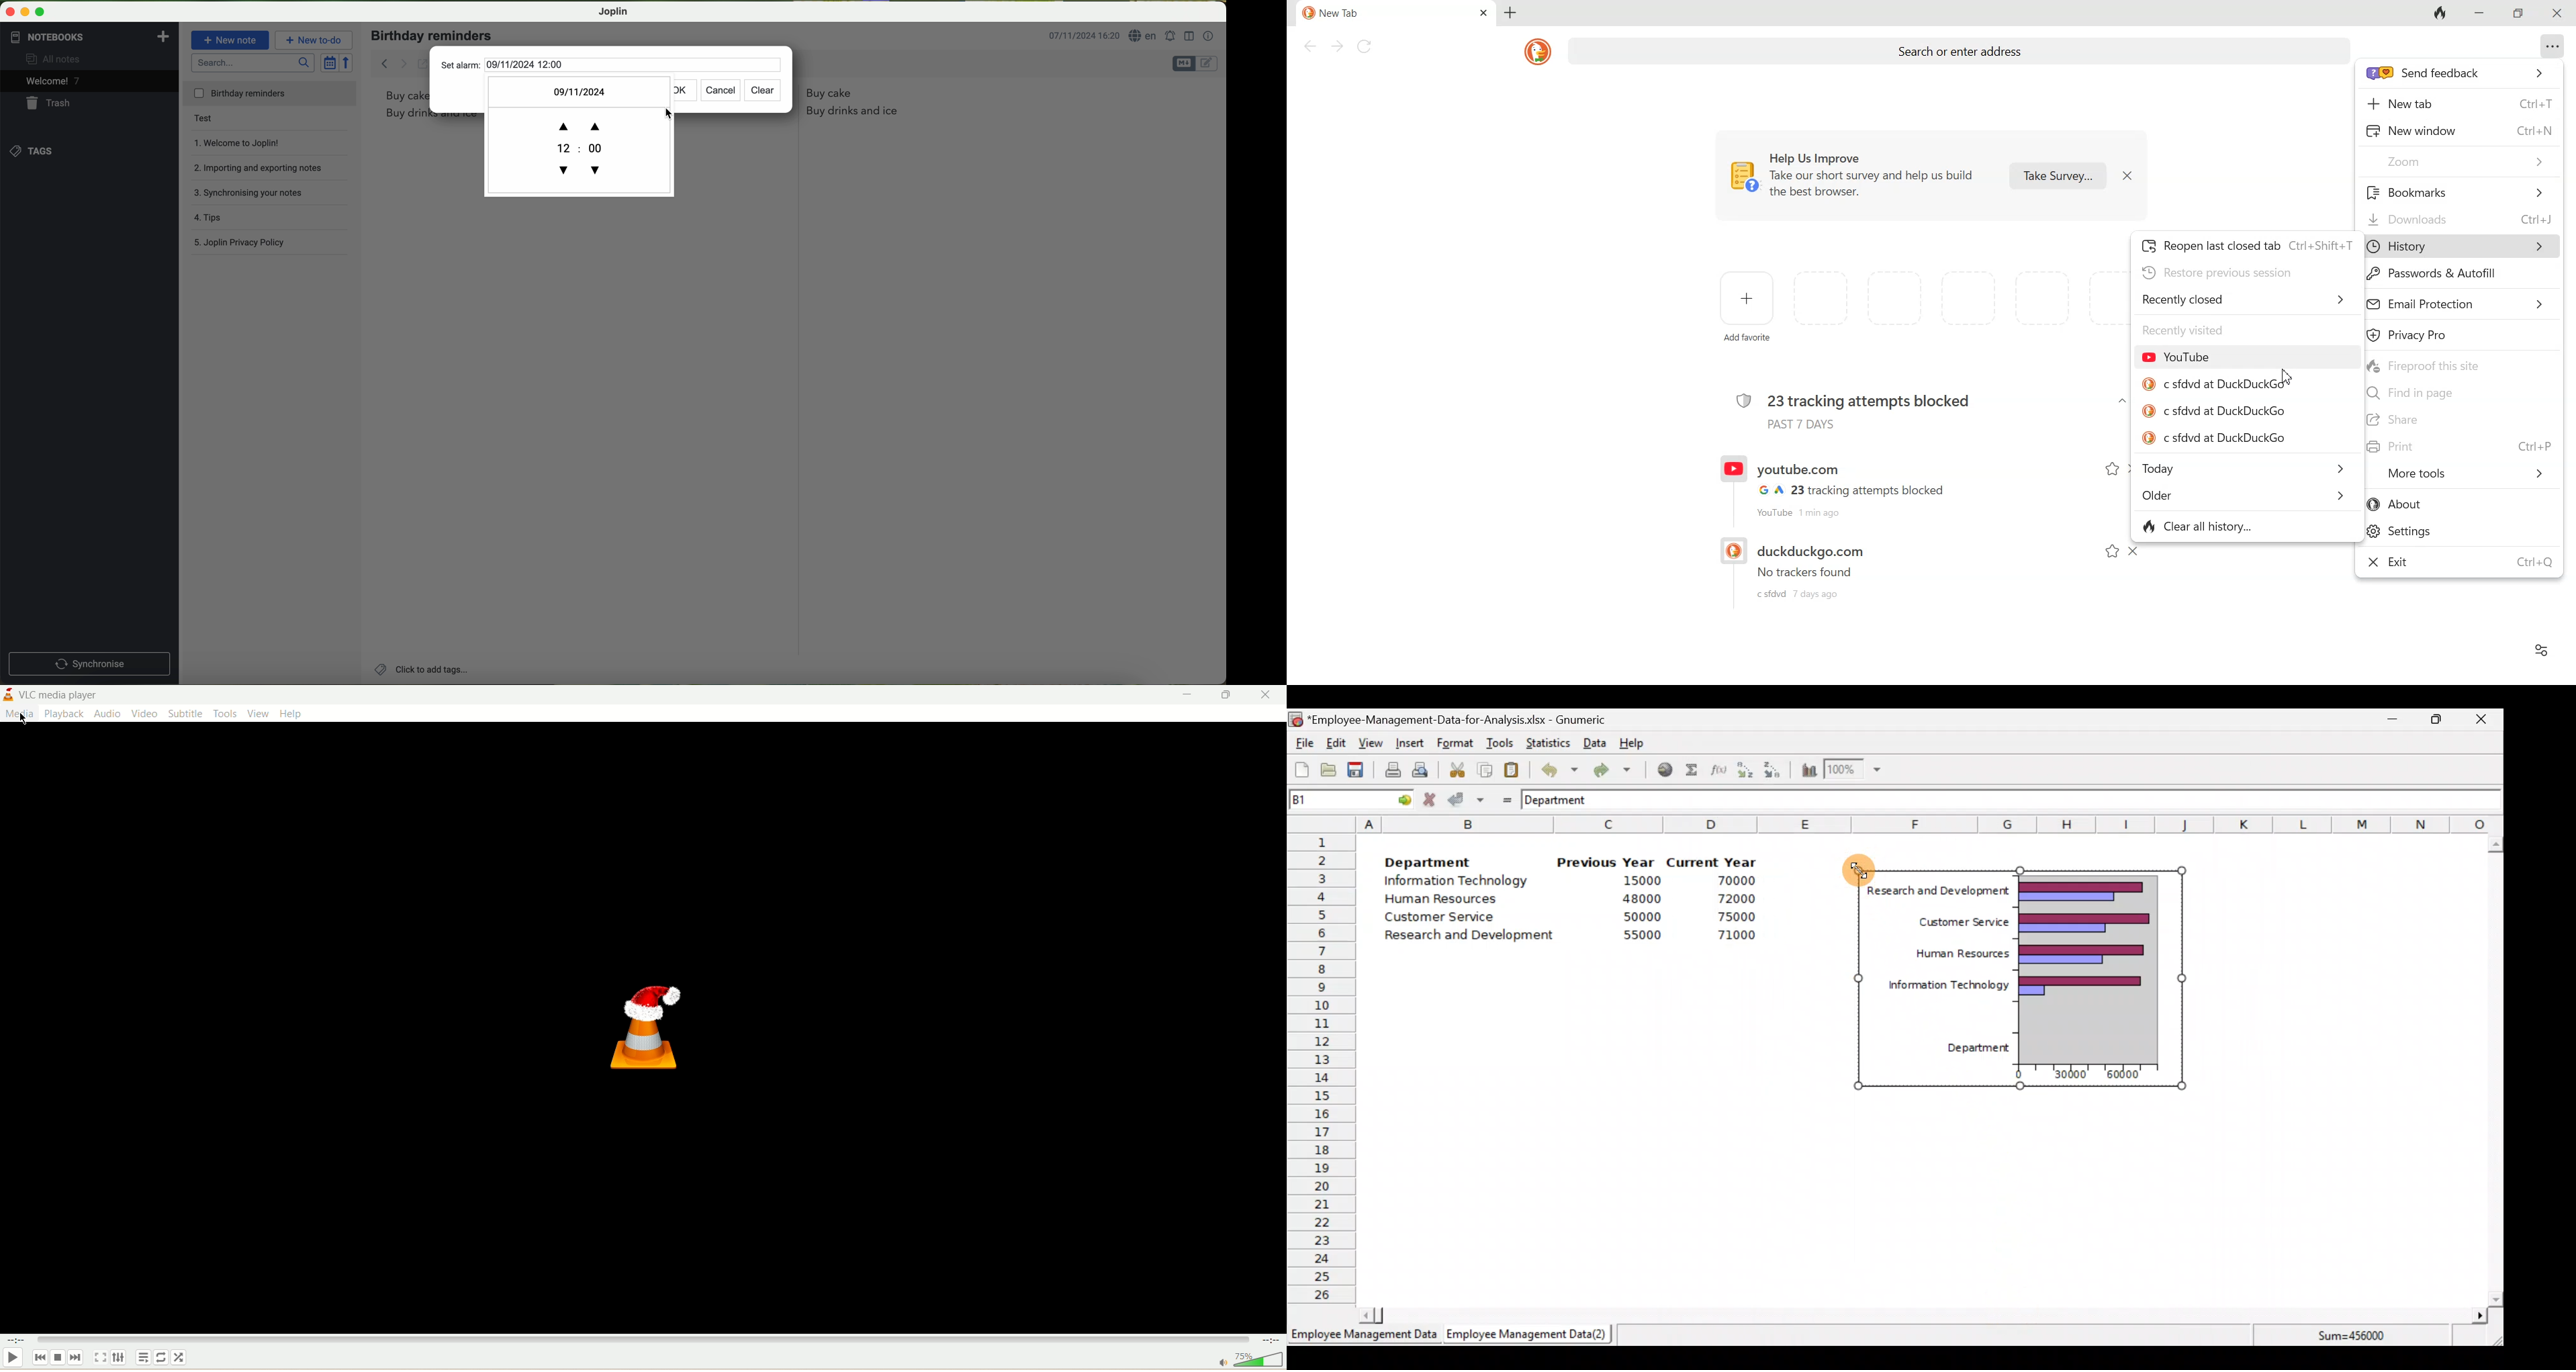  Describe the element at coordinates (227, 214) in the screenshot. I see `tips` at that location.